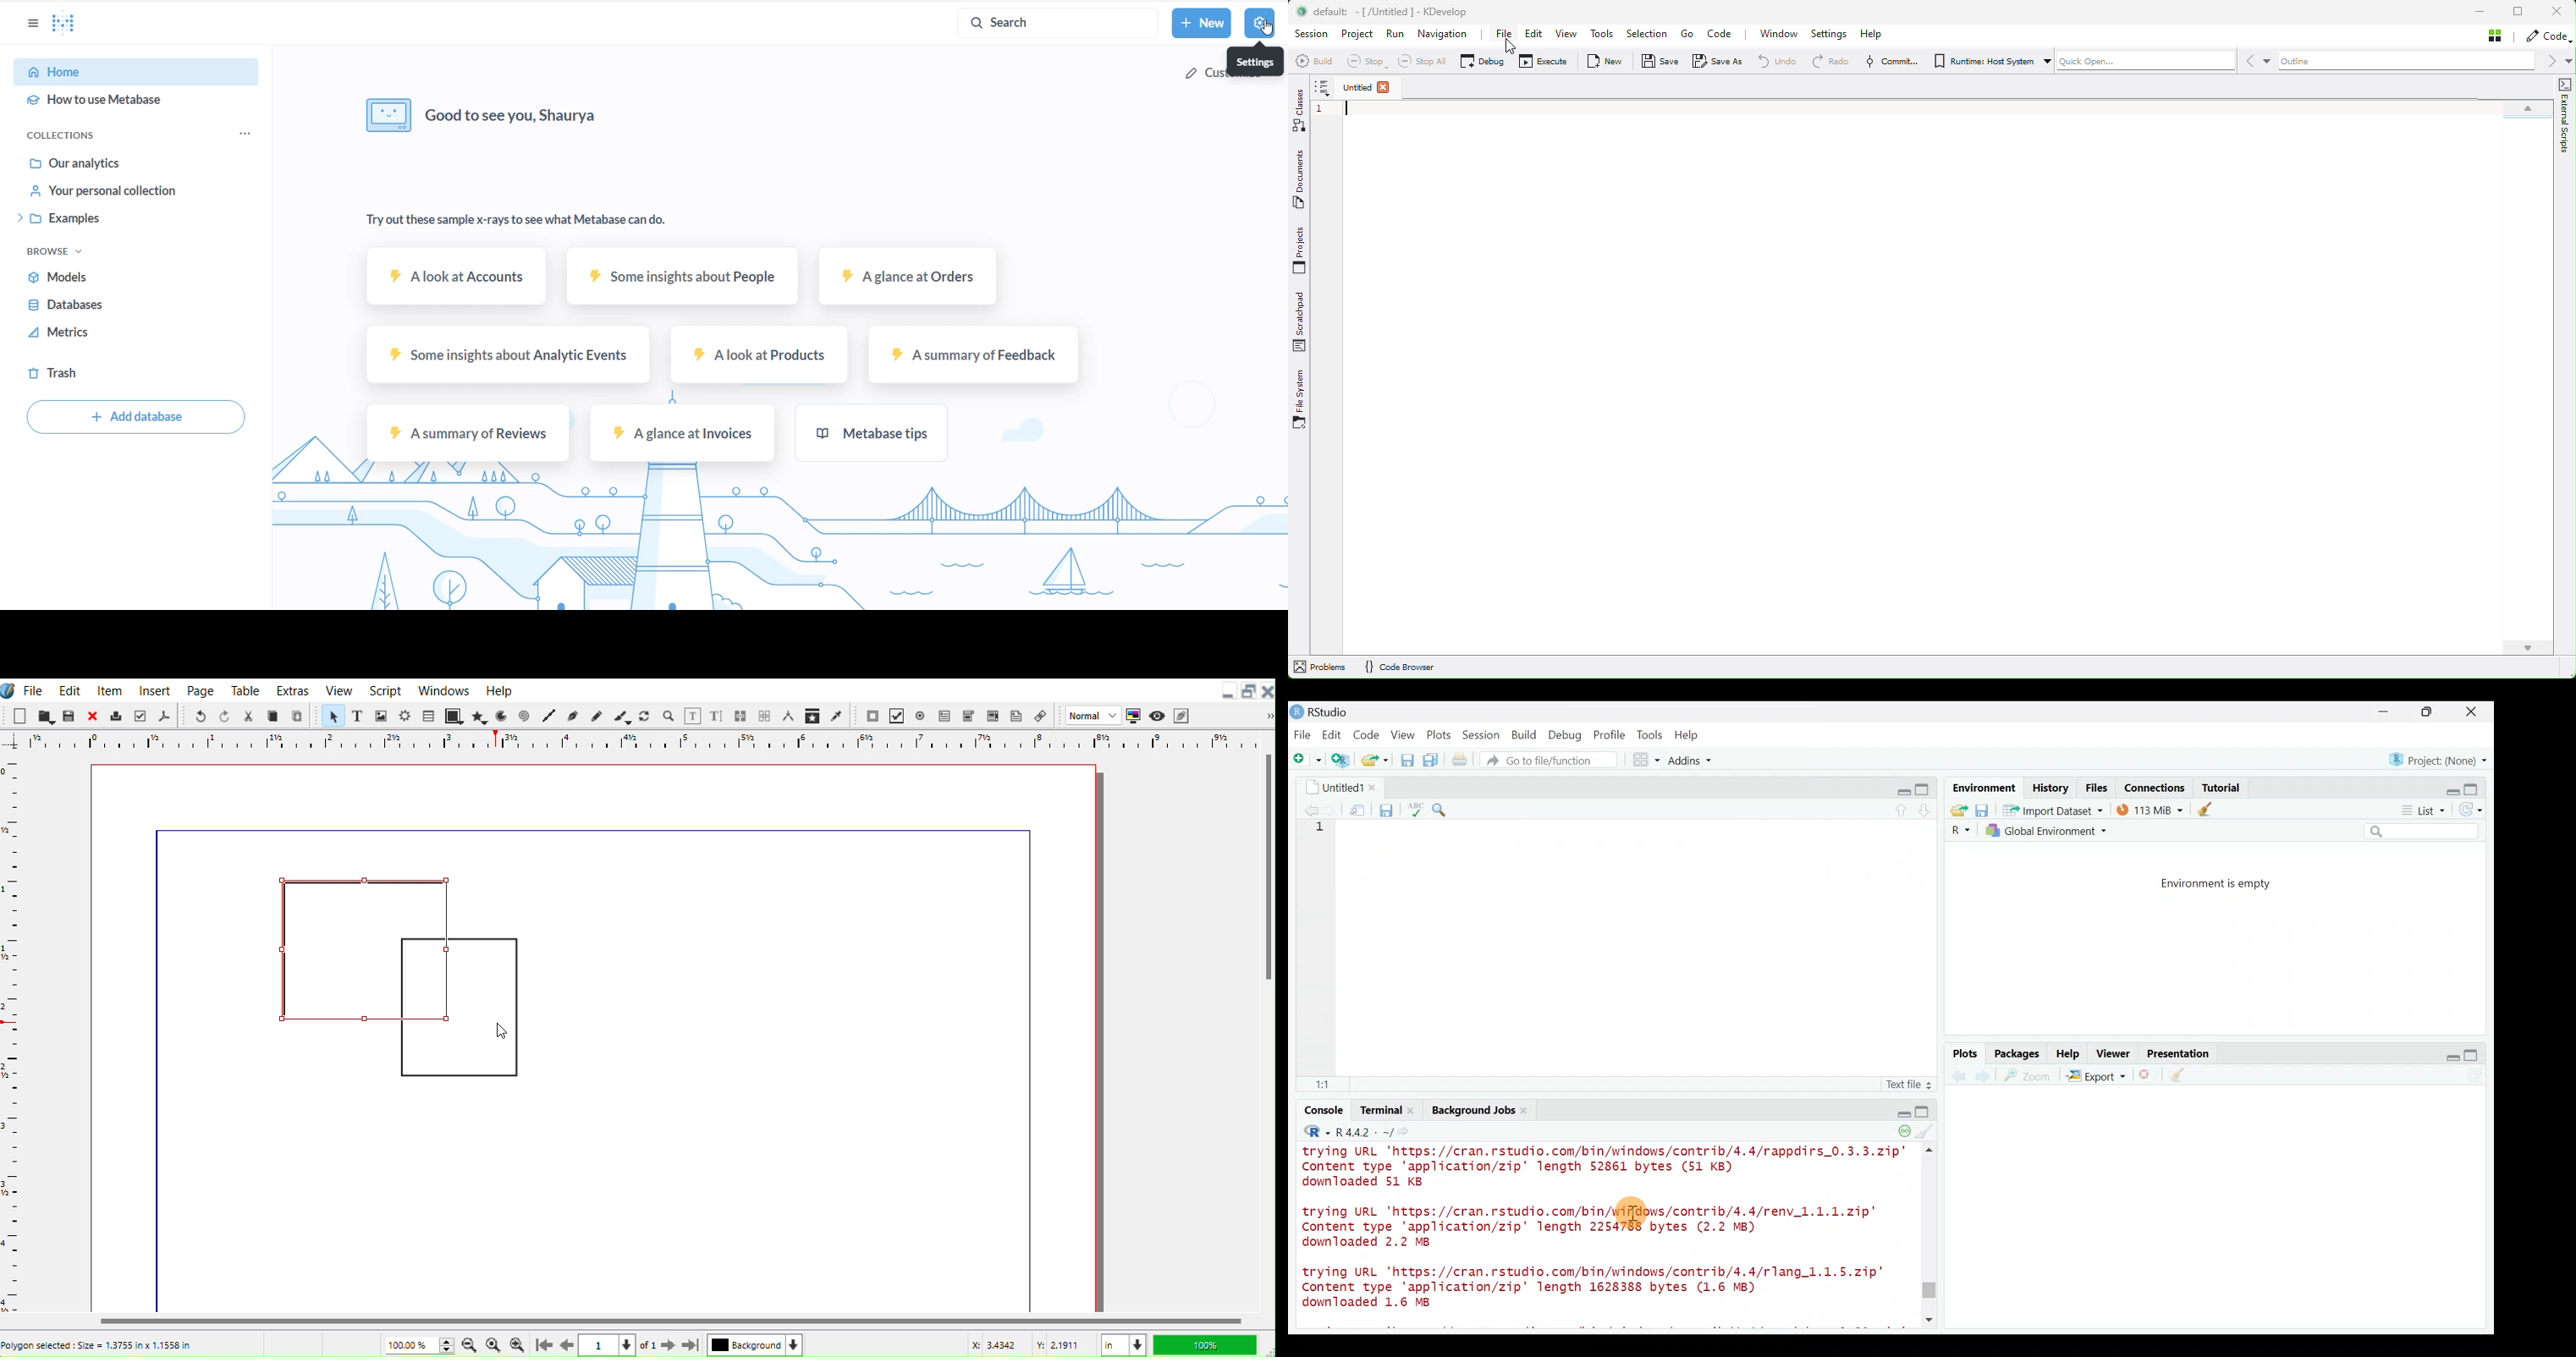 Image resolution: width=2576 pixels, height=1372 pixels. Describe the element at coordinates (1368, 734) in the screenshot. I see `Code` at that location.